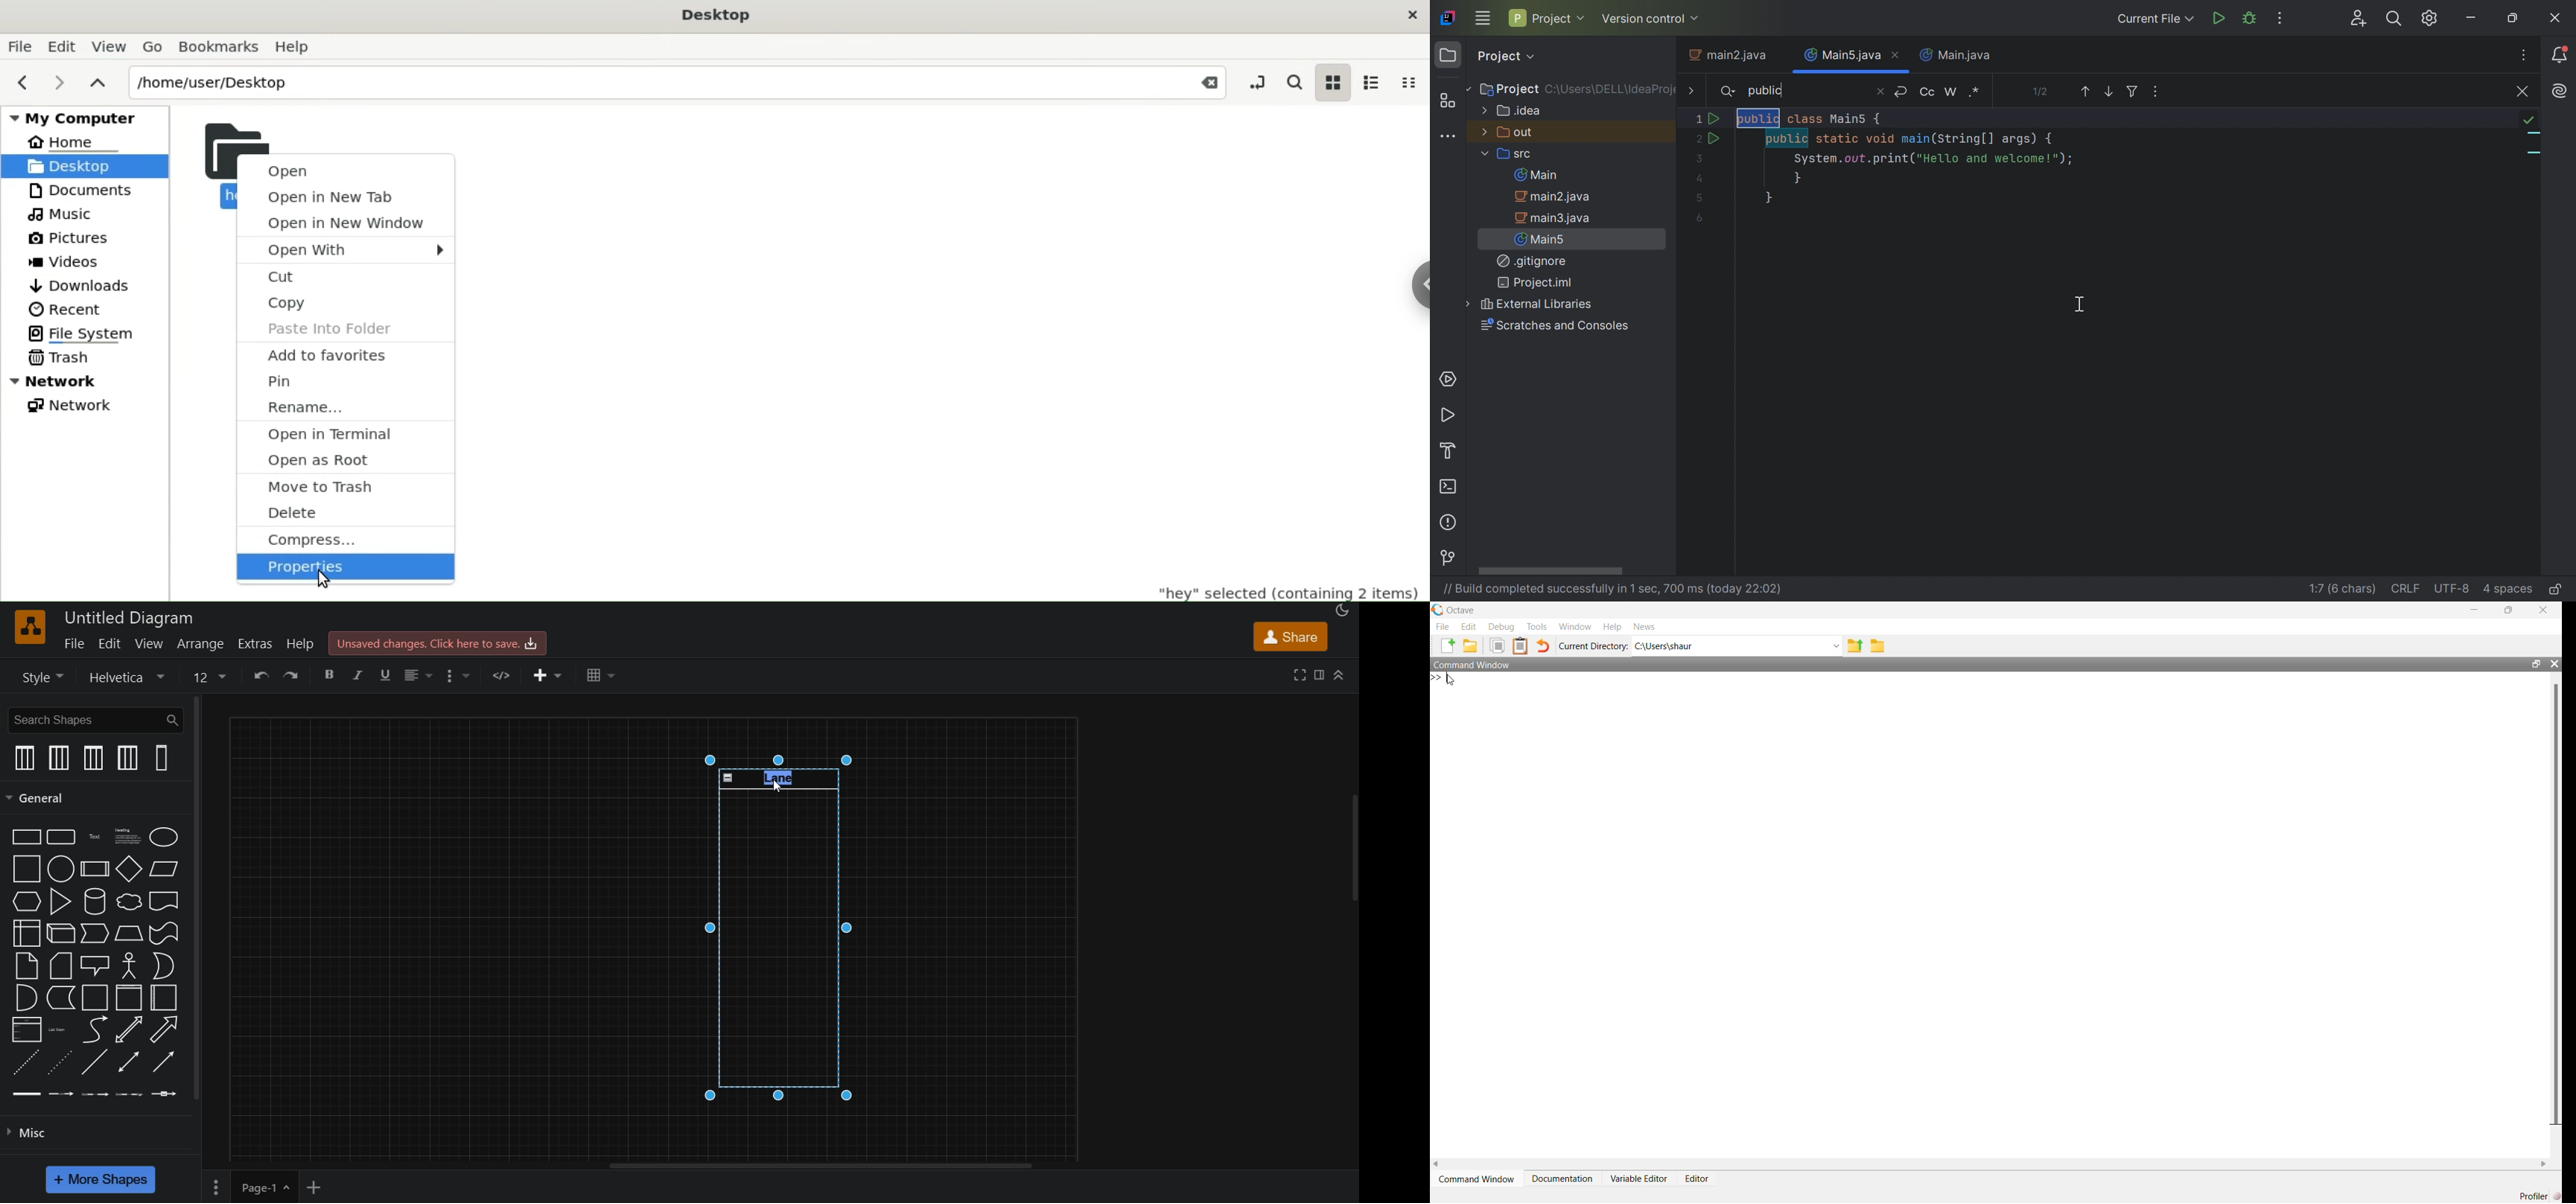 The image size is (2576, 1204). What do you see at coordinates (62, 1094) in the screenshot?
I see `connector with label` at bounding box center [62, 1094].